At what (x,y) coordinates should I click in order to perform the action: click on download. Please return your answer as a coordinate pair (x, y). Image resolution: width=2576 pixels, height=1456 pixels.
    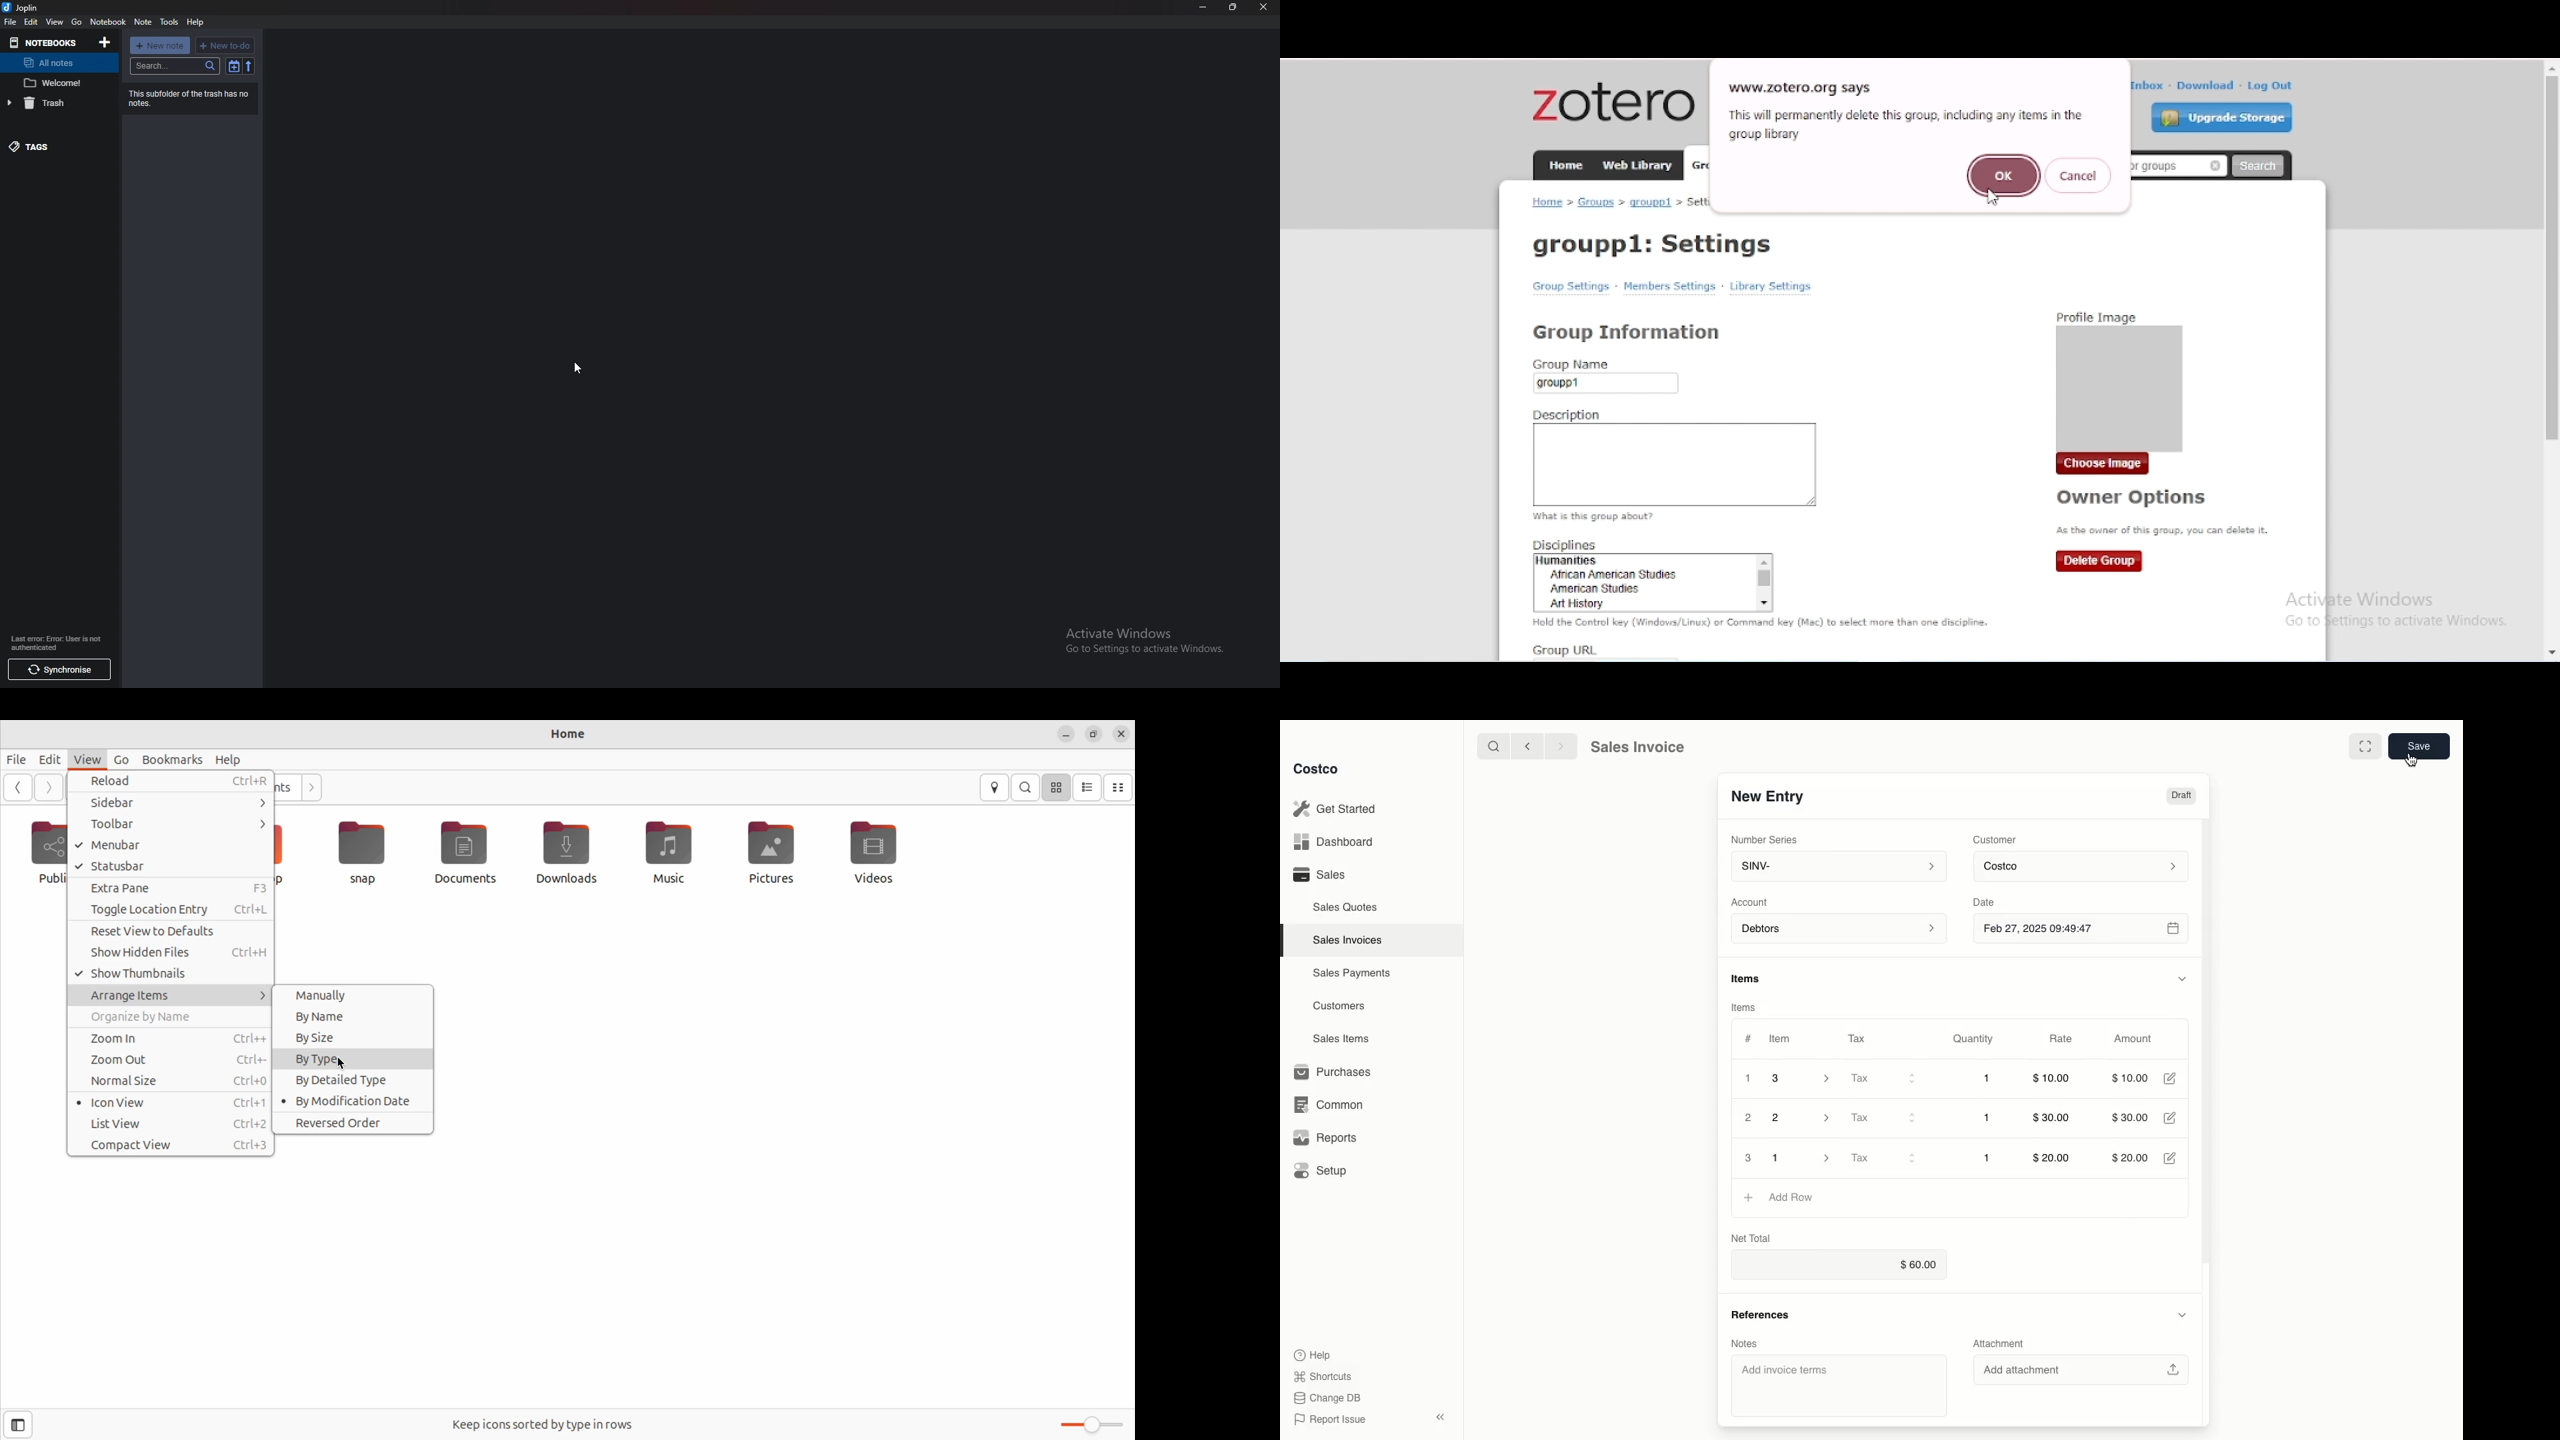
    Looking at the image, I should click on (2206, 86).